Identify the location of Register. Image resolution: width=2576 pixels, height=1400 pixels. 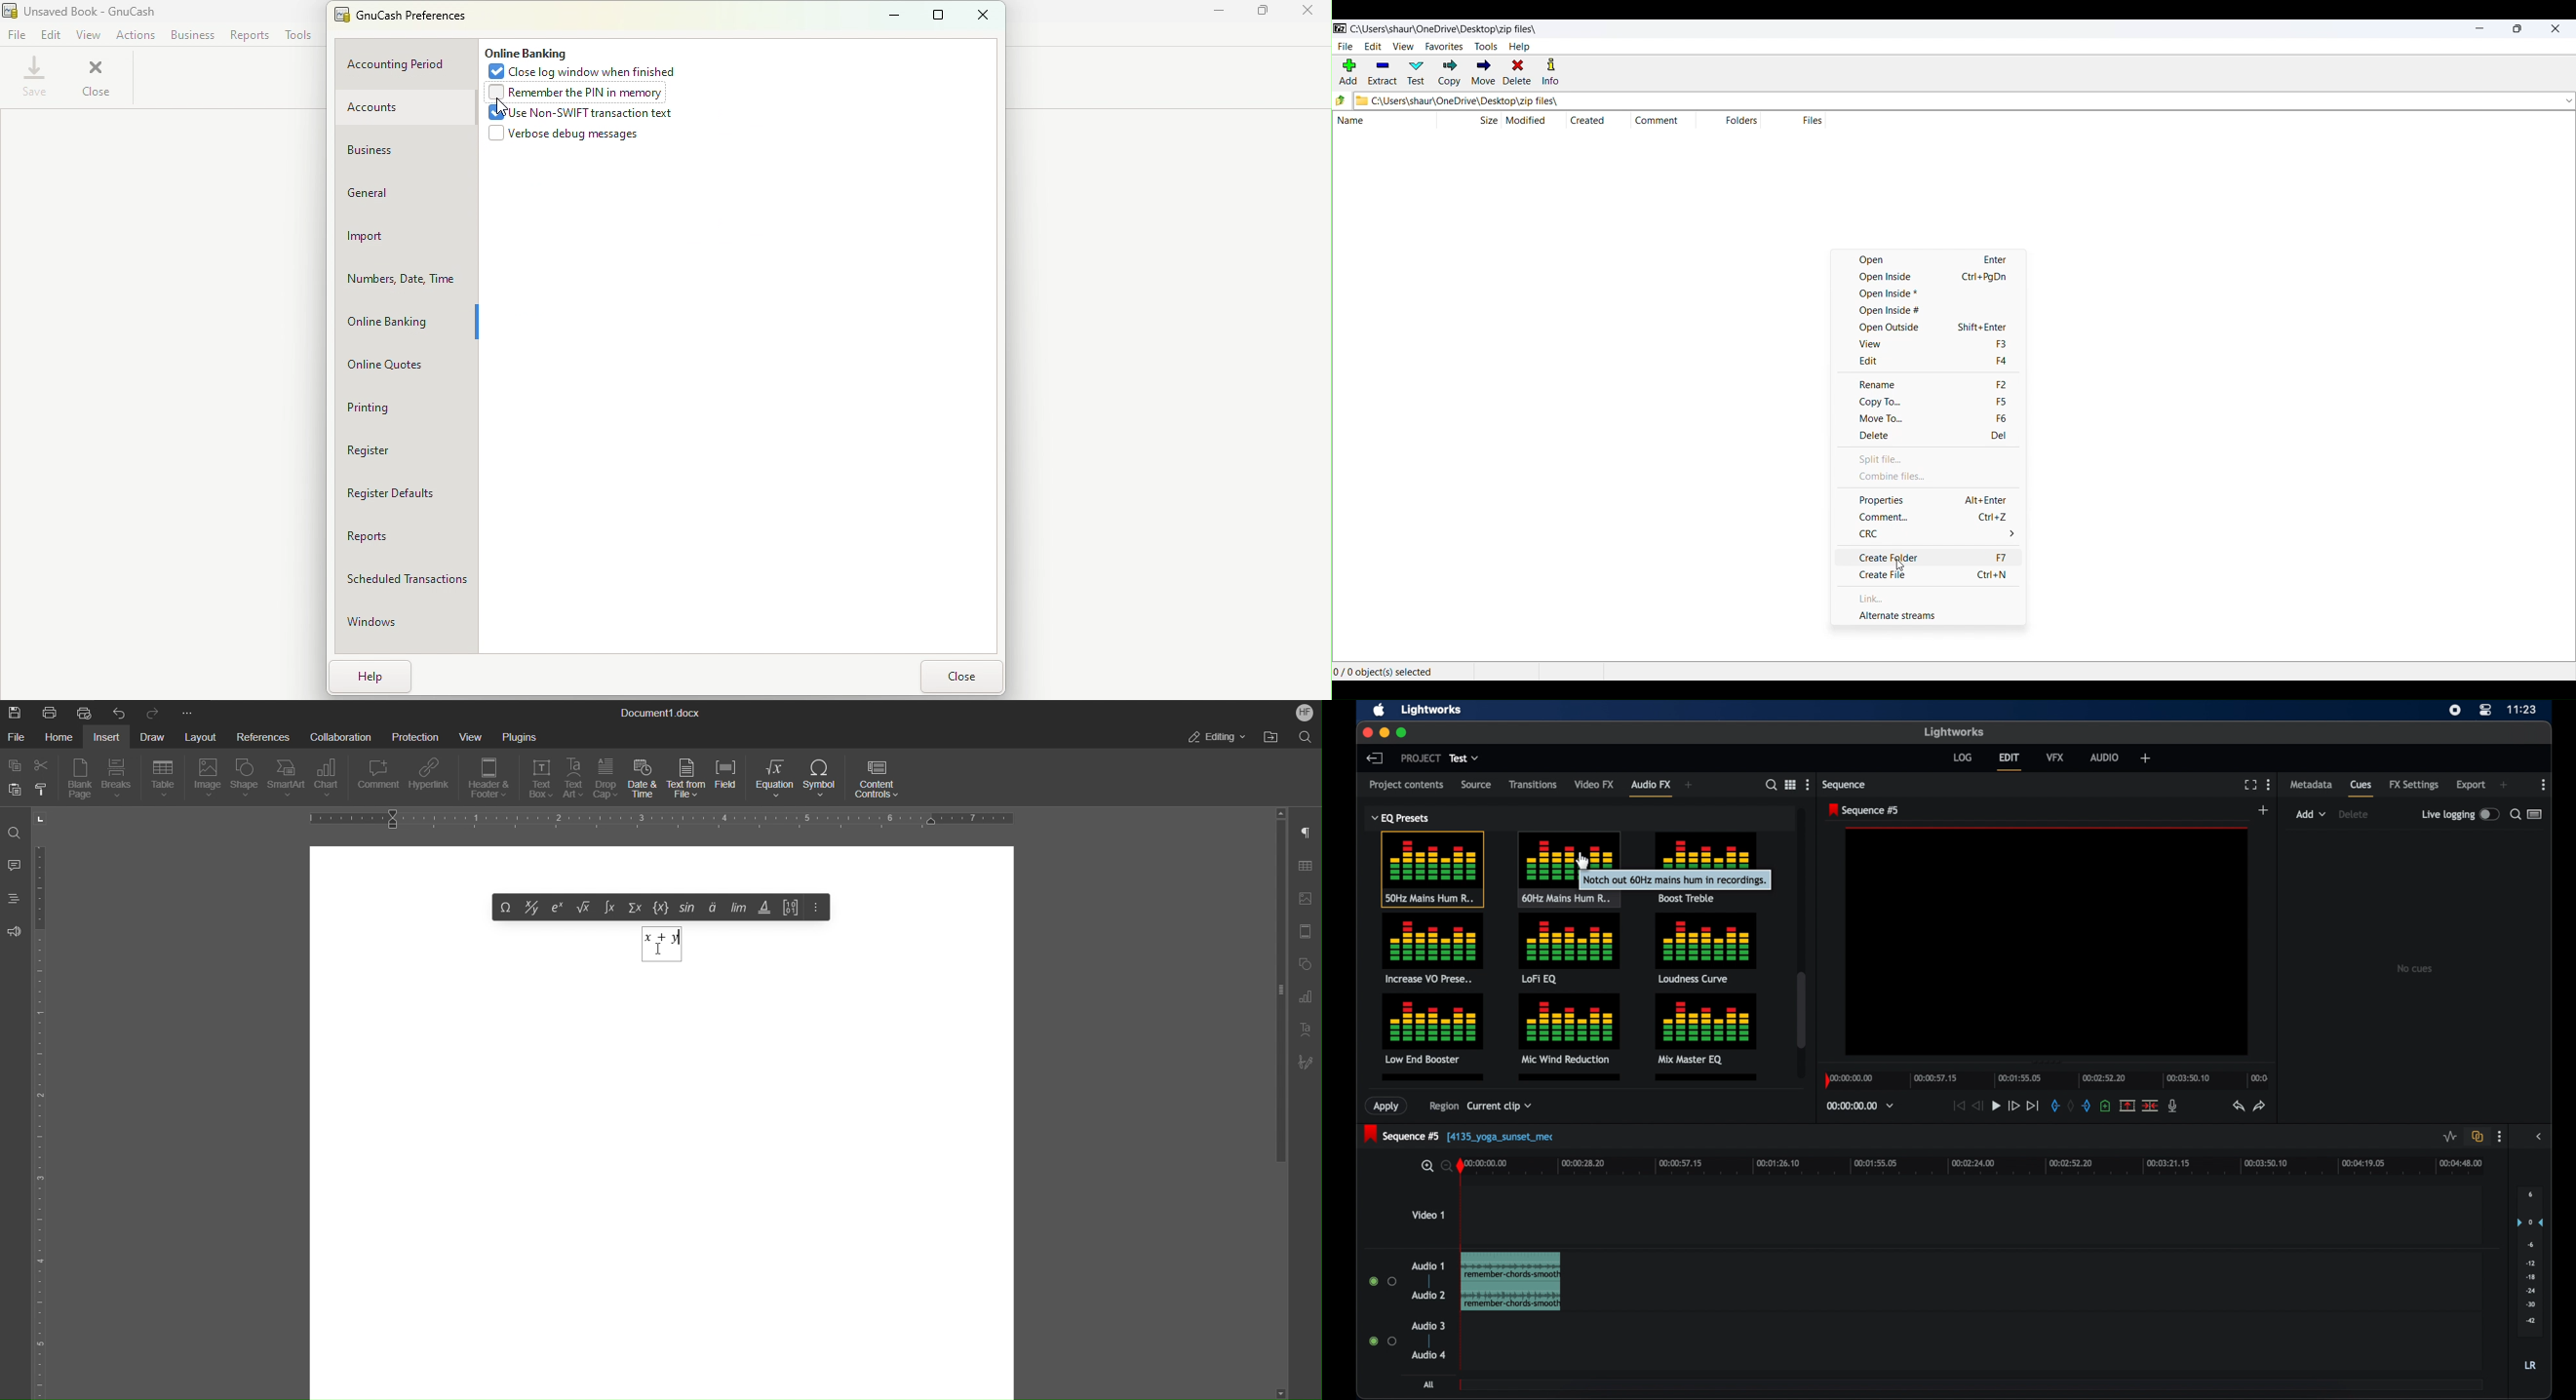
(393, 451).